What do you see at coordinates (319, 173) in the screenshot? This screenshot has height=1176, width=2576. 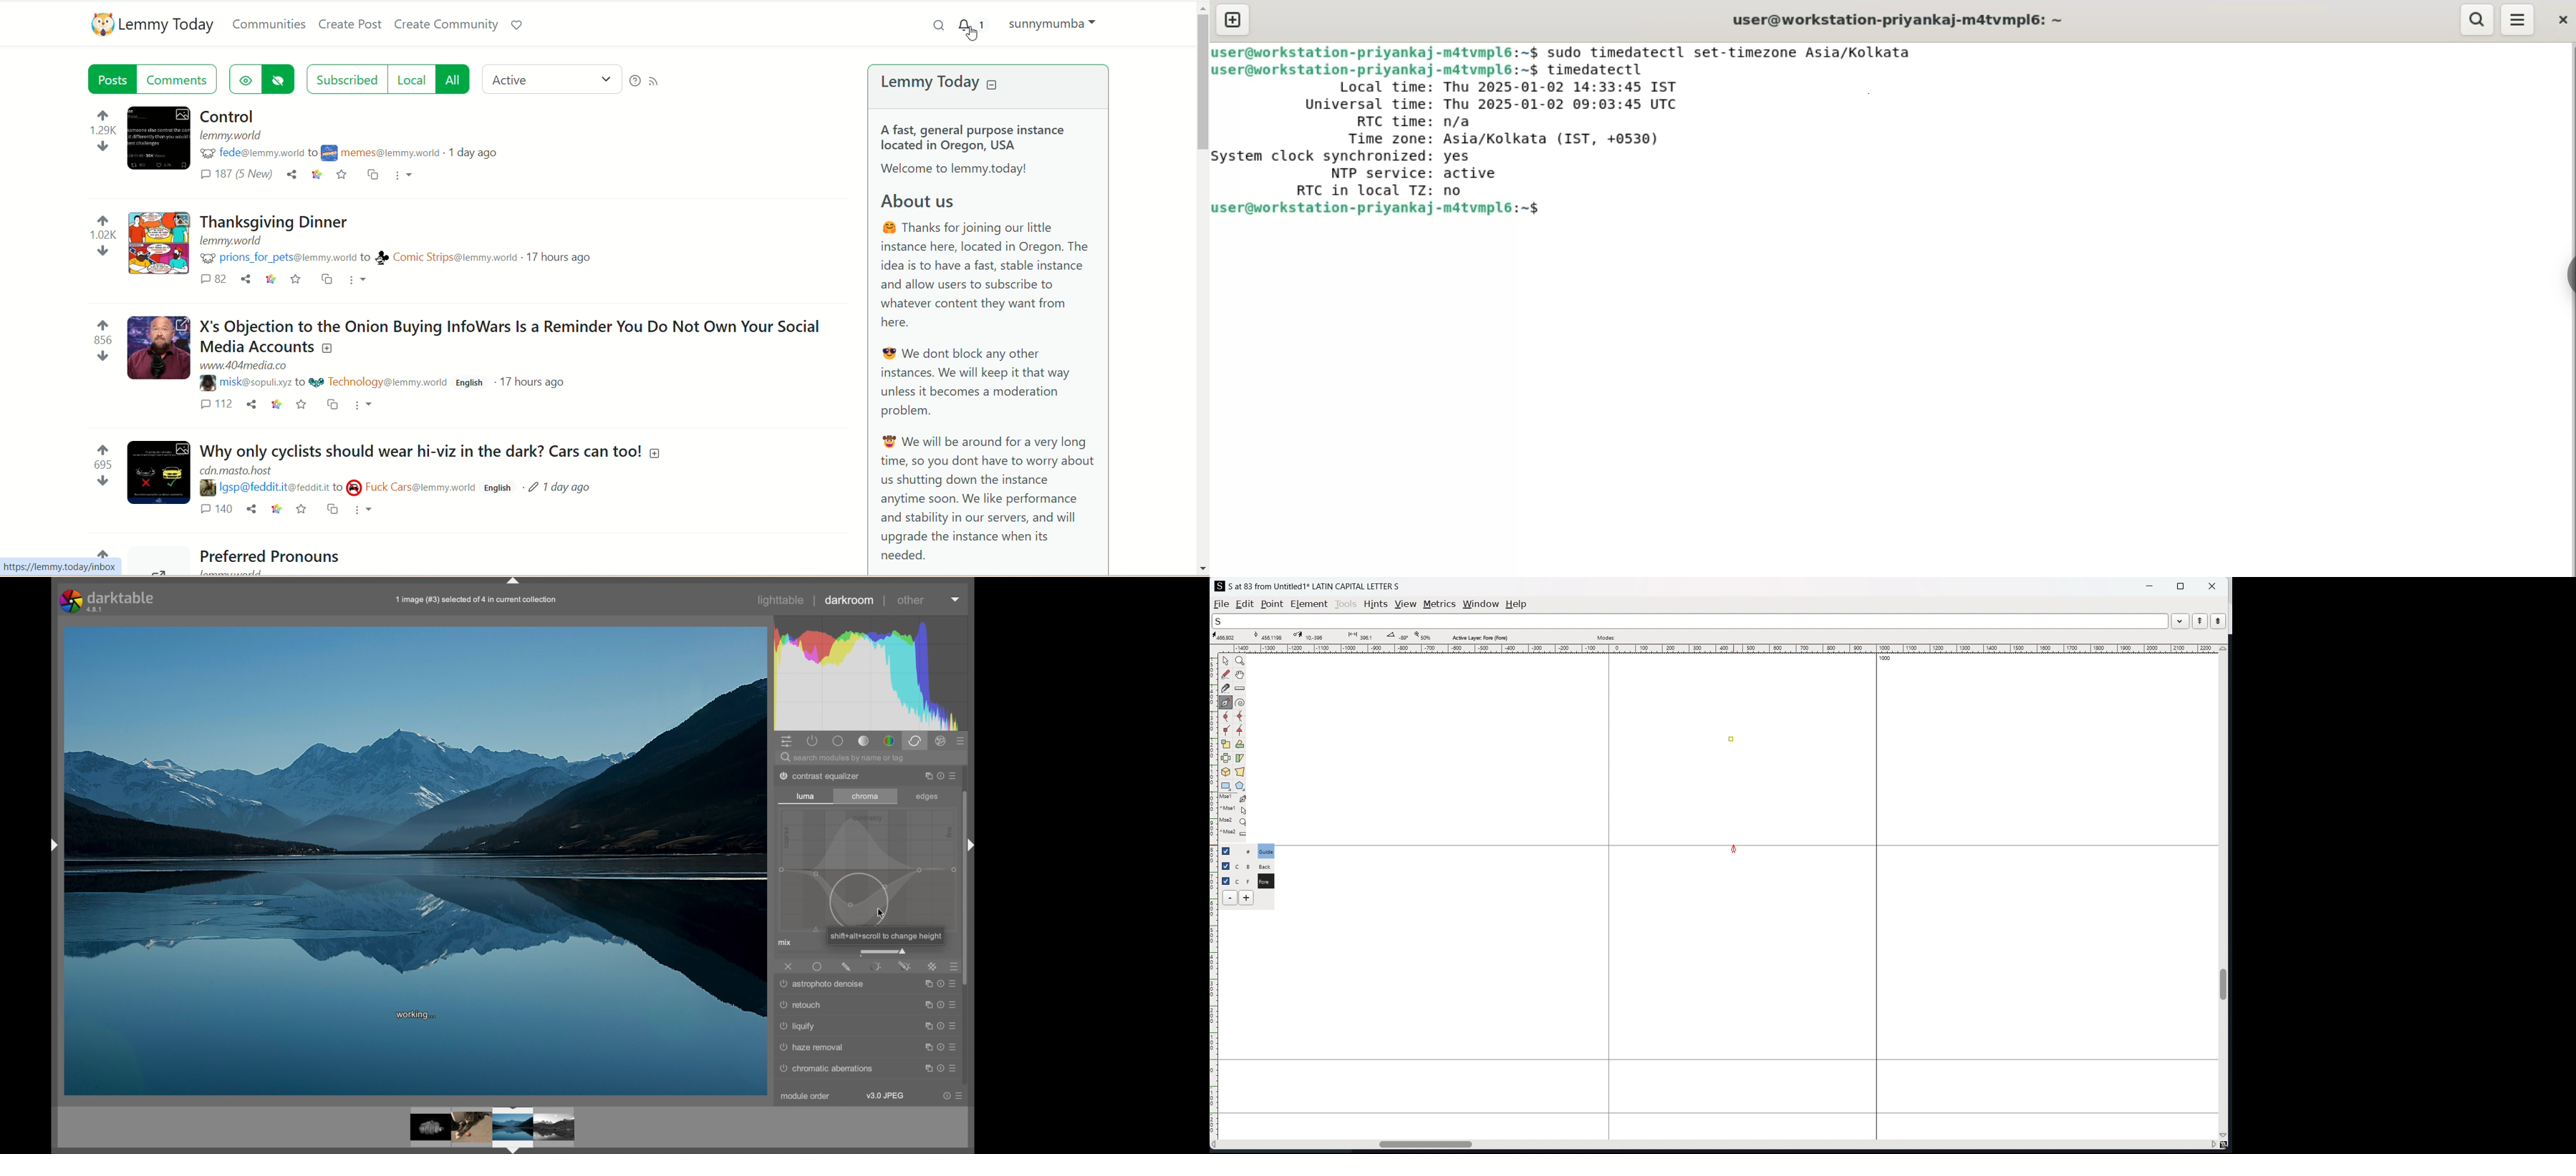 I see `context` at bounding box center [319, 173].